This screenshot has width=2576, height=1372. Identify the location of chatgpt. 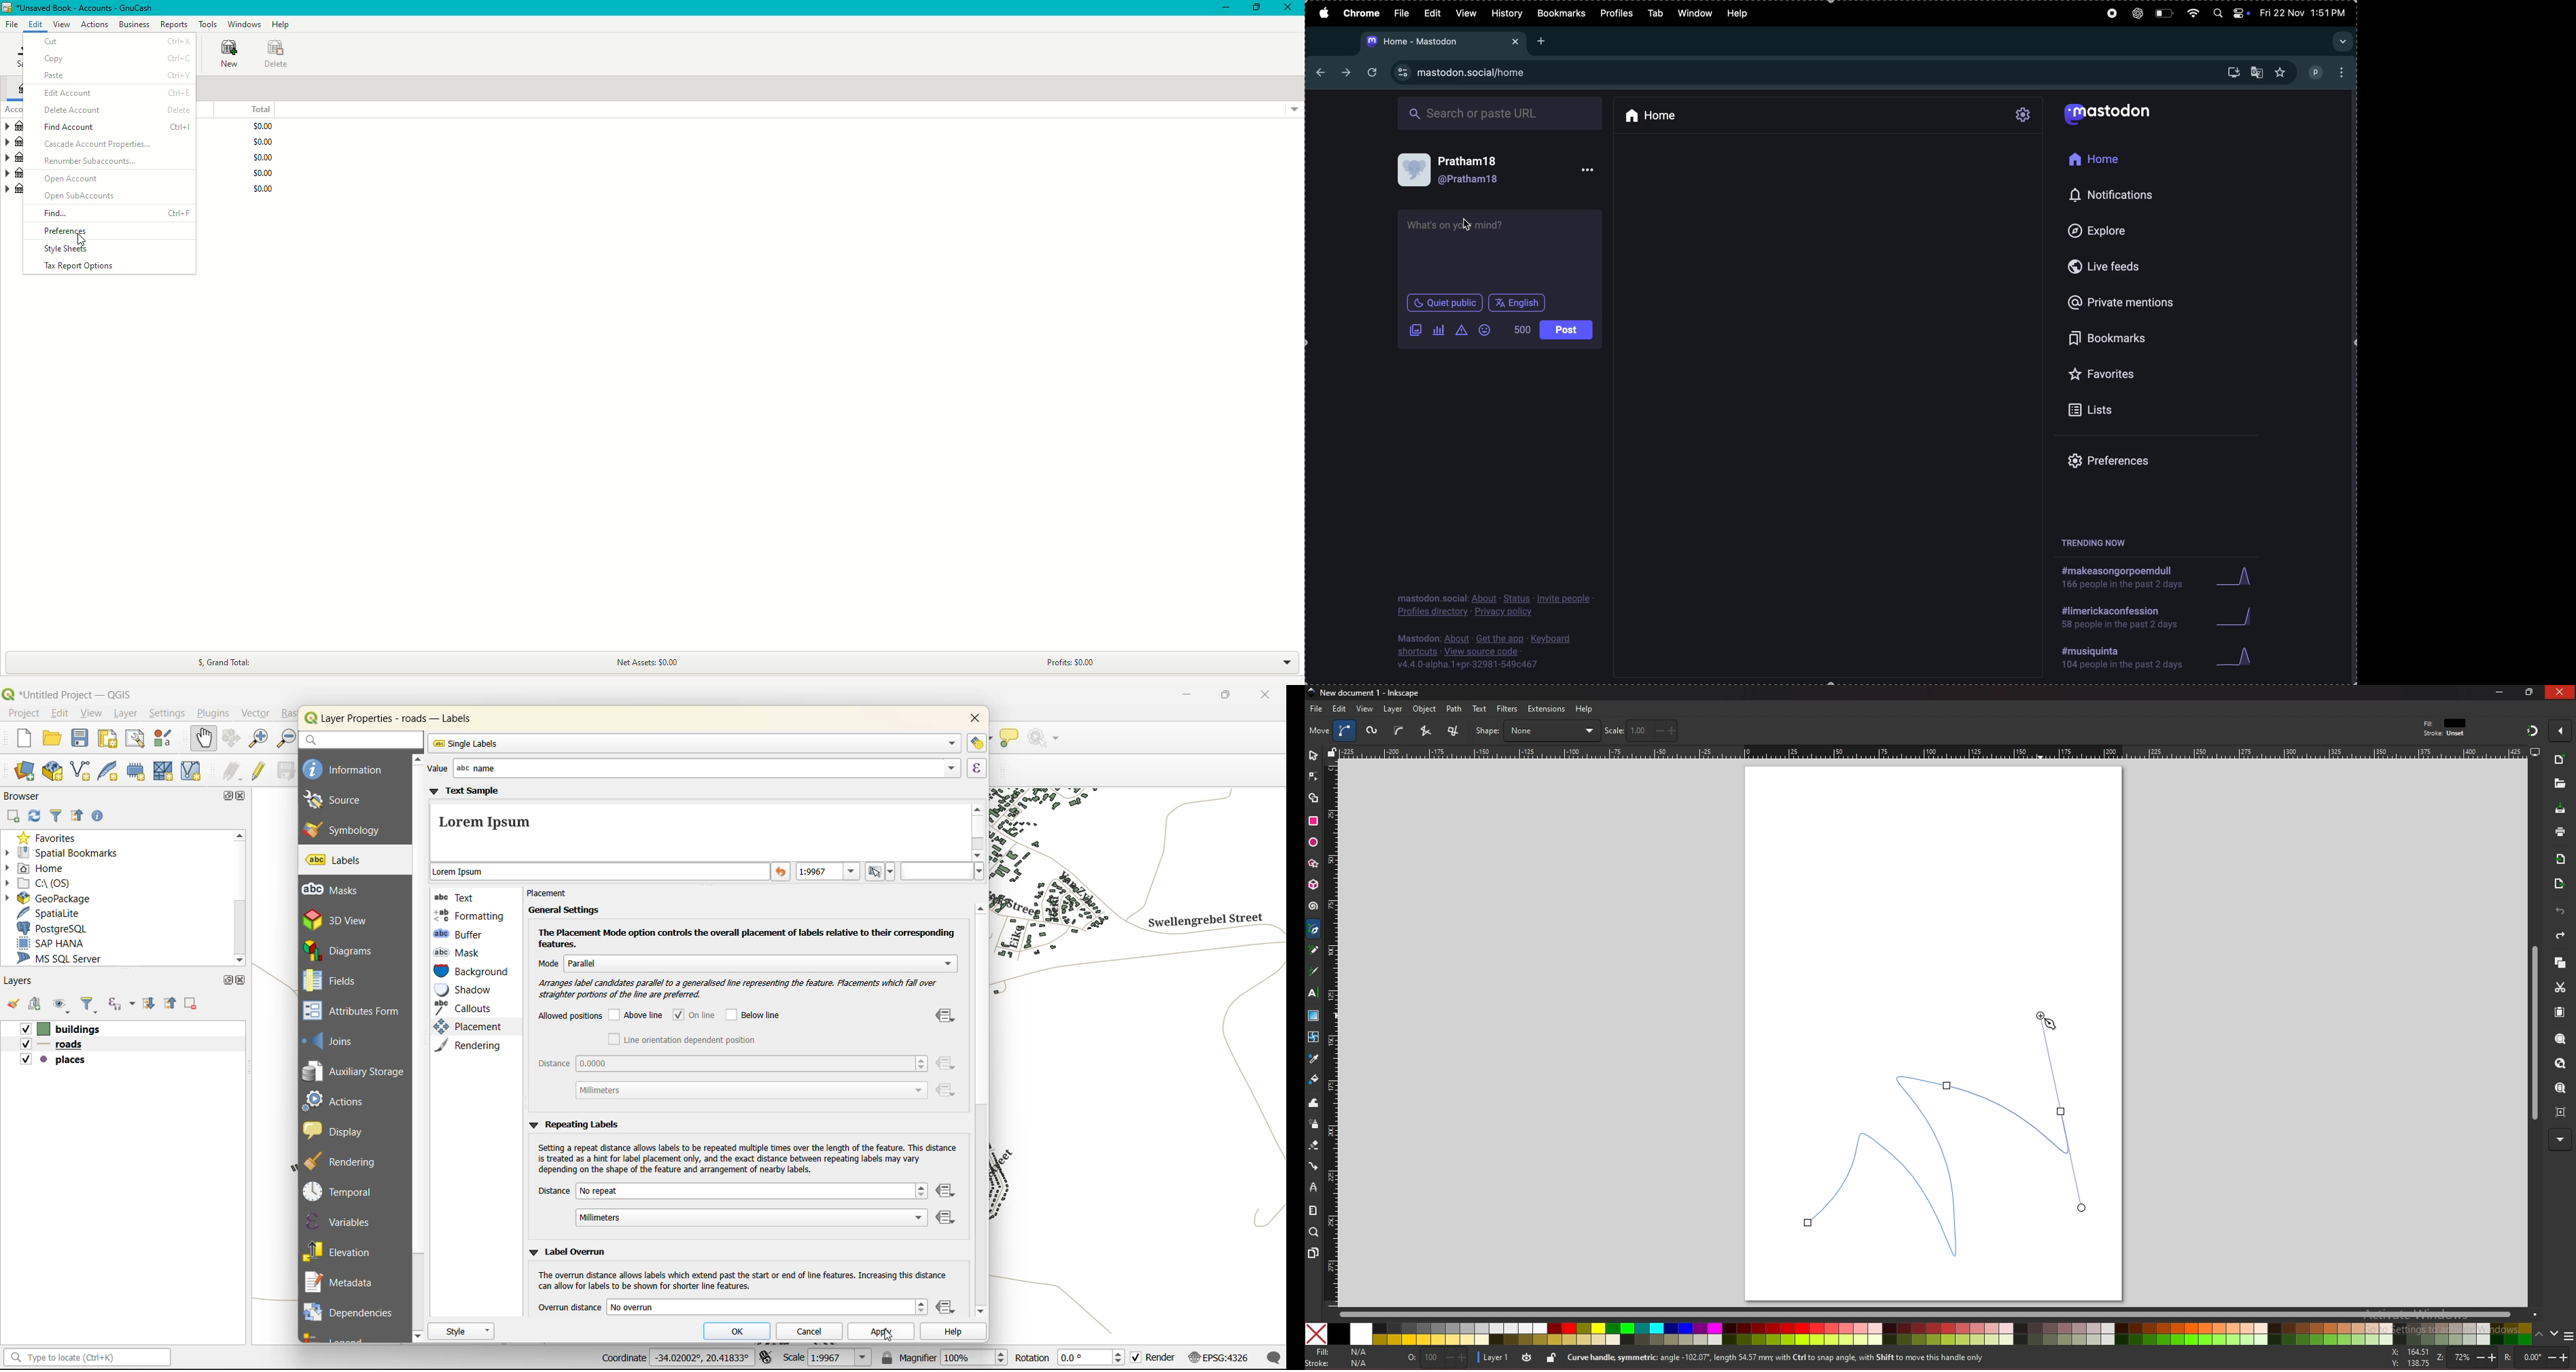
(2136, 13).